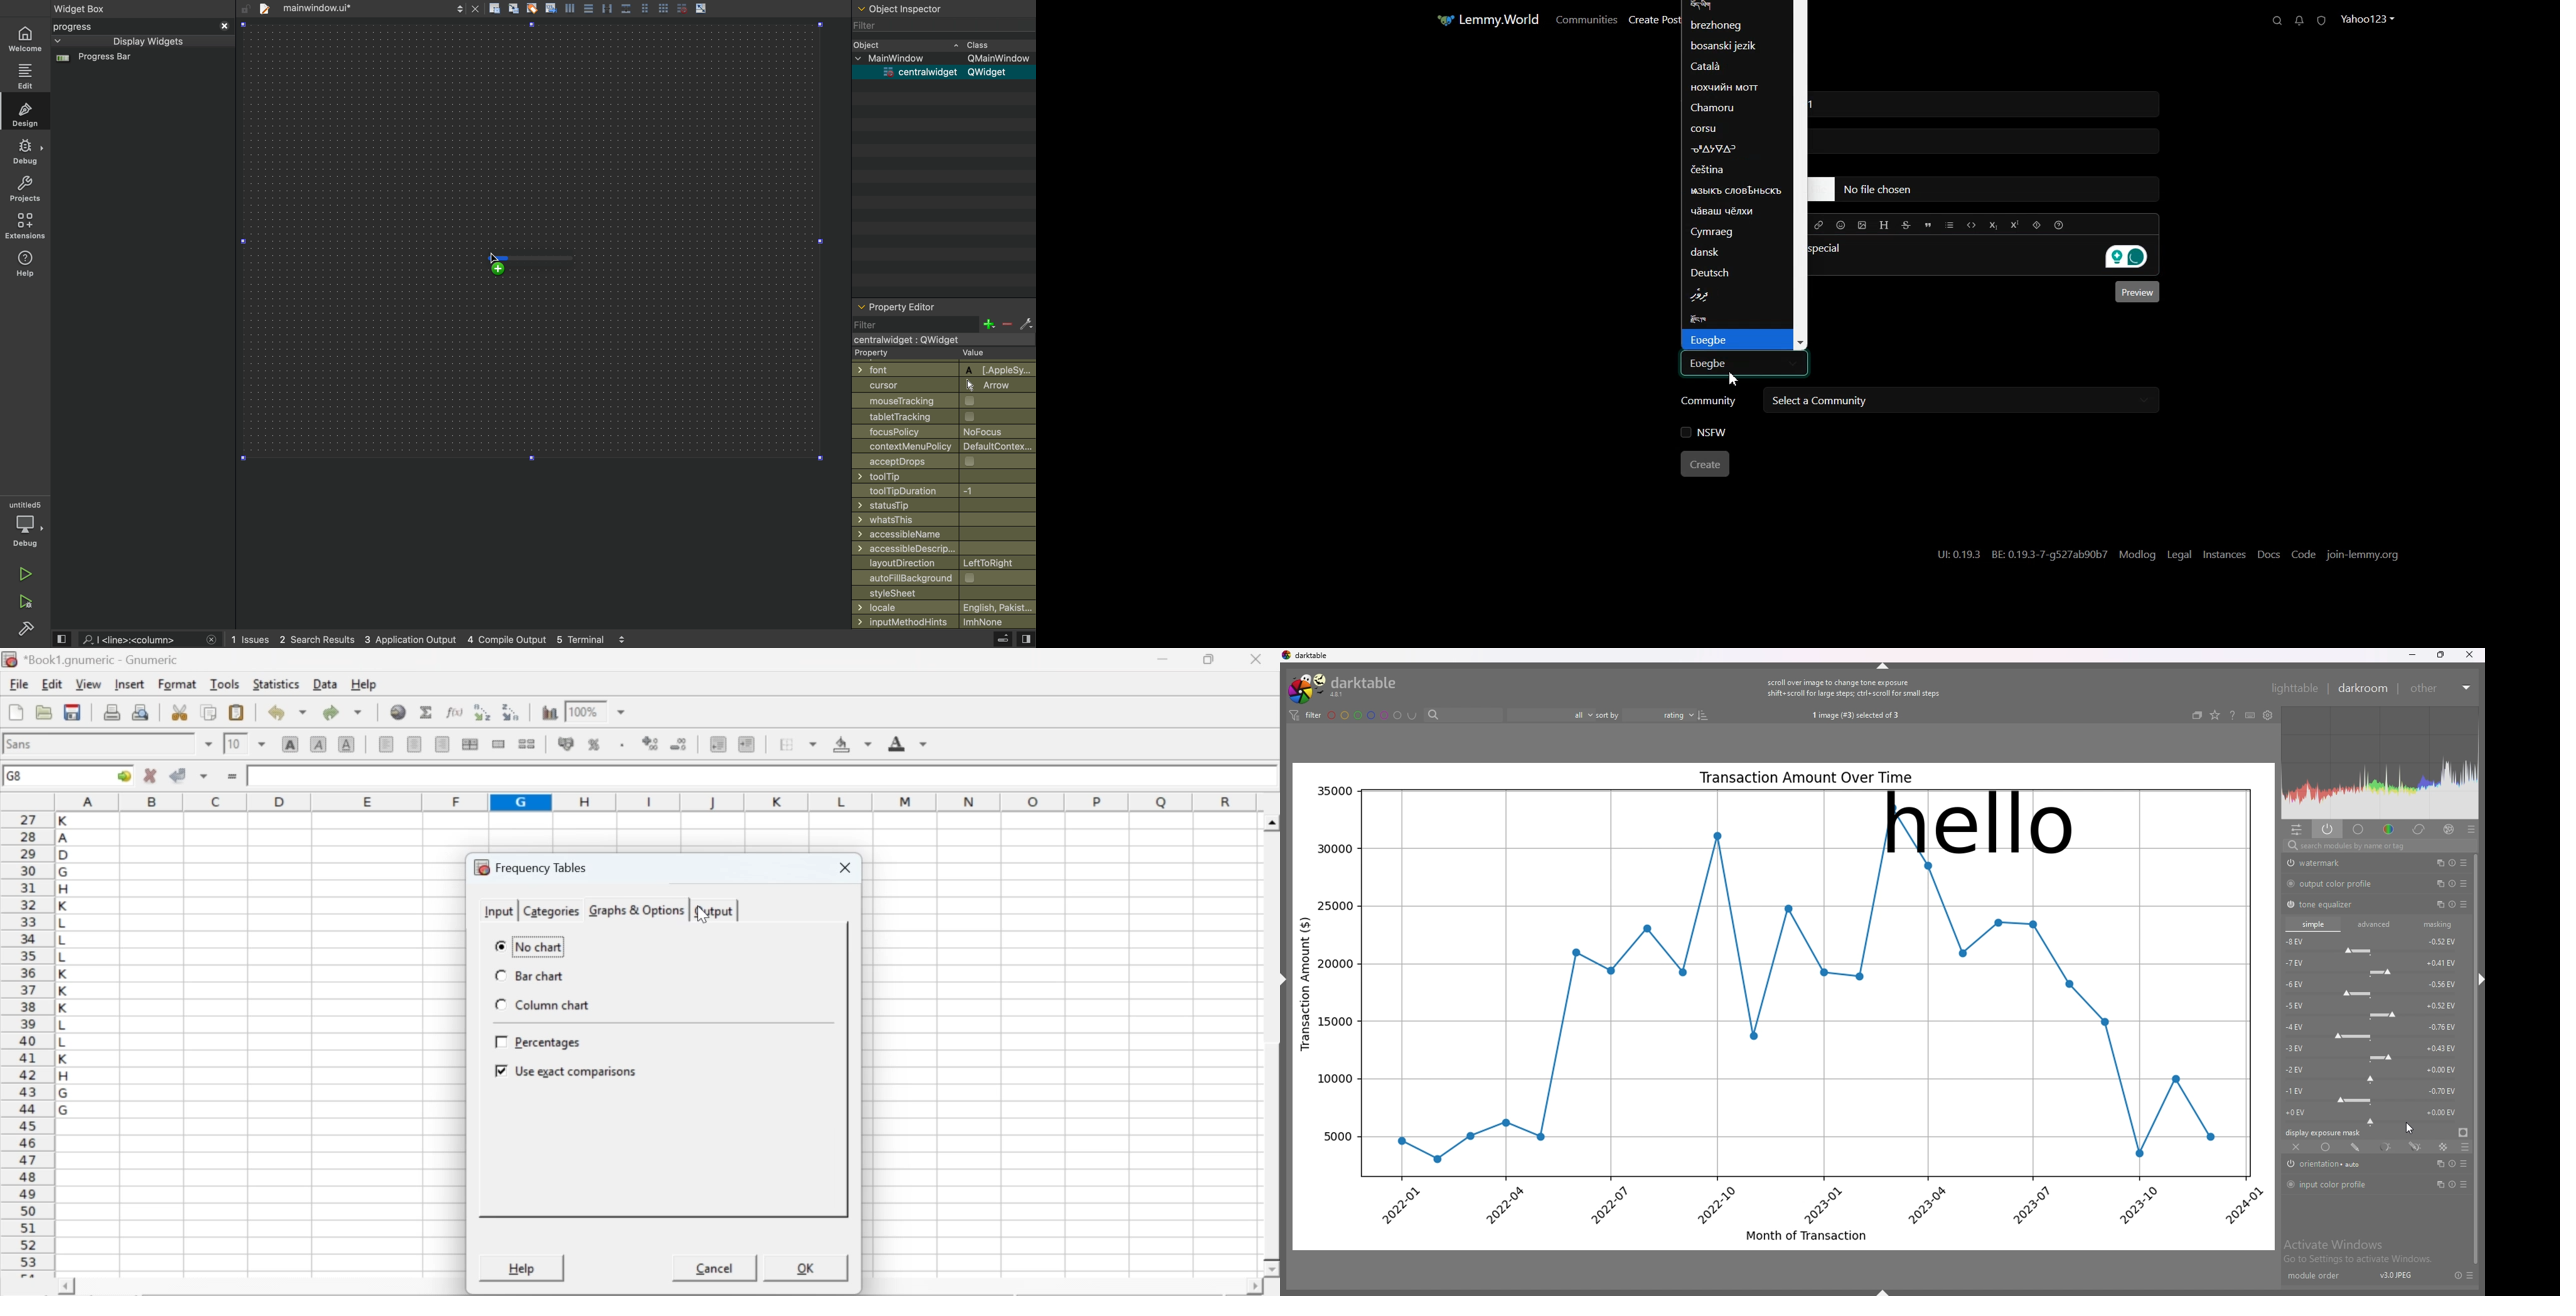 The width and height of the screenshot is (2576, 1316). Describe the element at coordinates (945, 8) in the screenshot. I see `Object inspector` at that location.